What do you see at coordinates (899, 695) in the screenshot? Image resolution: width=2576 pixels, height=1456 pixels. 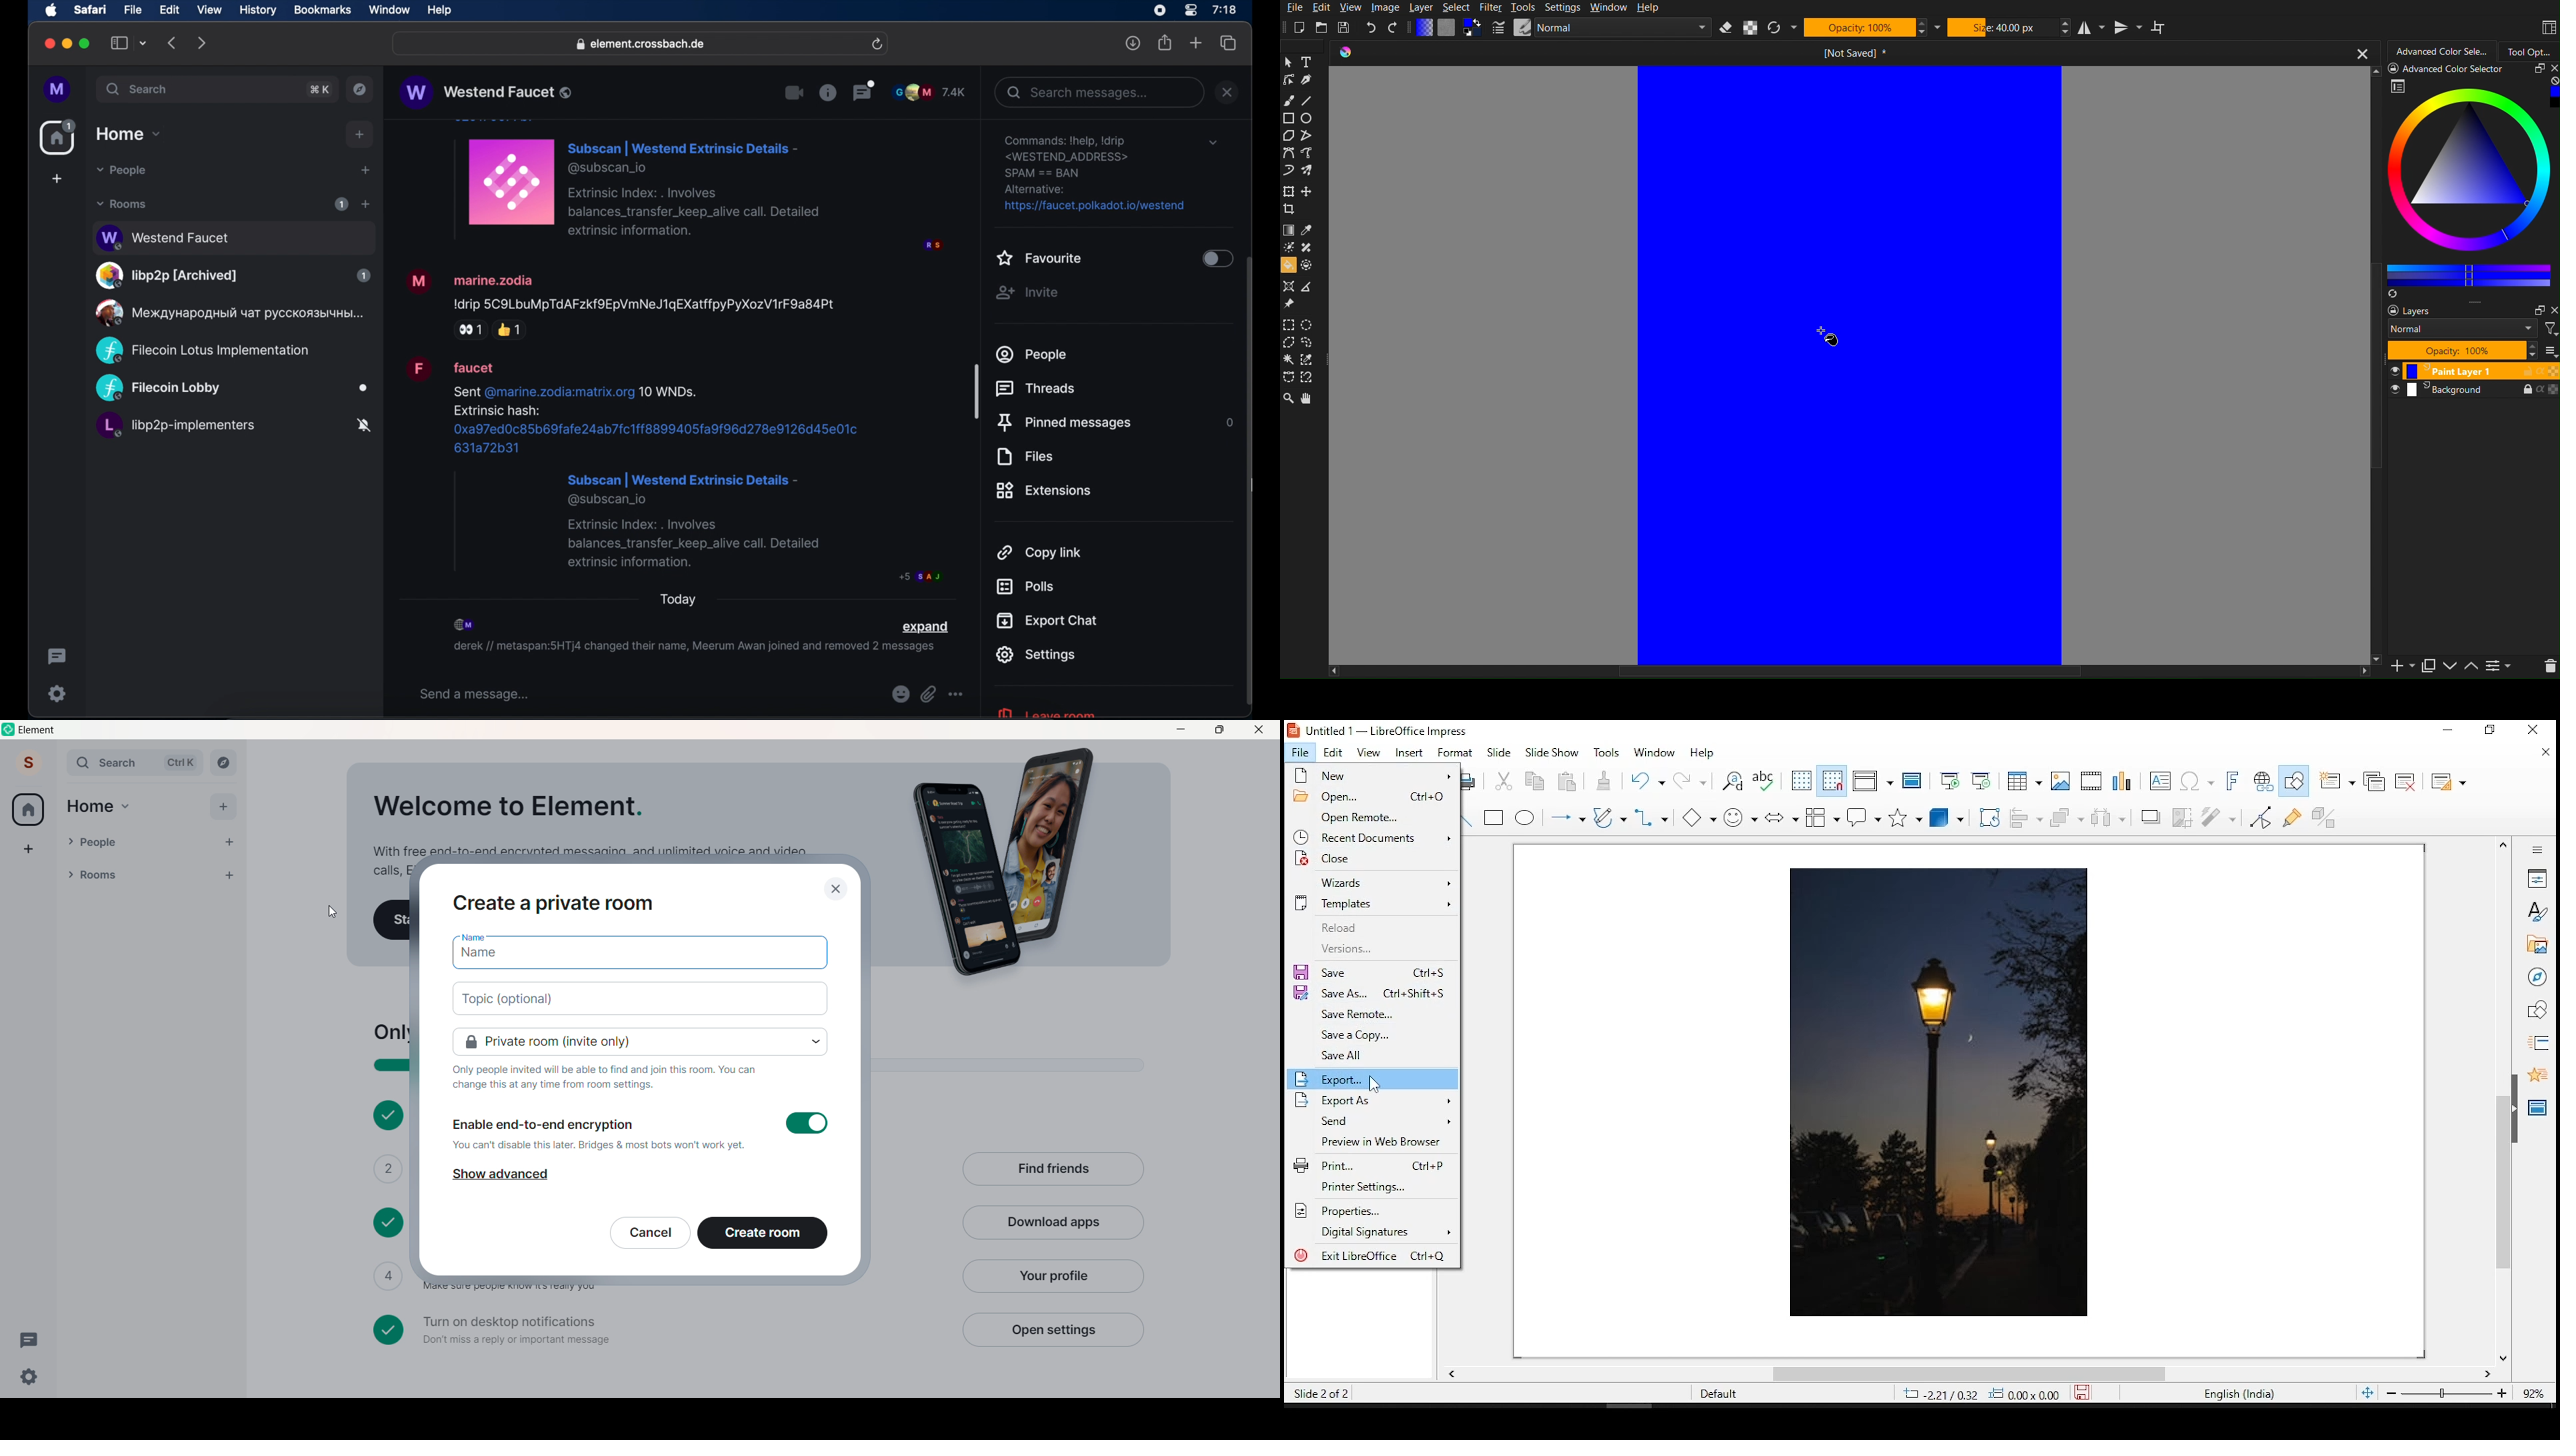 I see `emojis` at bounding box center [899, 695].